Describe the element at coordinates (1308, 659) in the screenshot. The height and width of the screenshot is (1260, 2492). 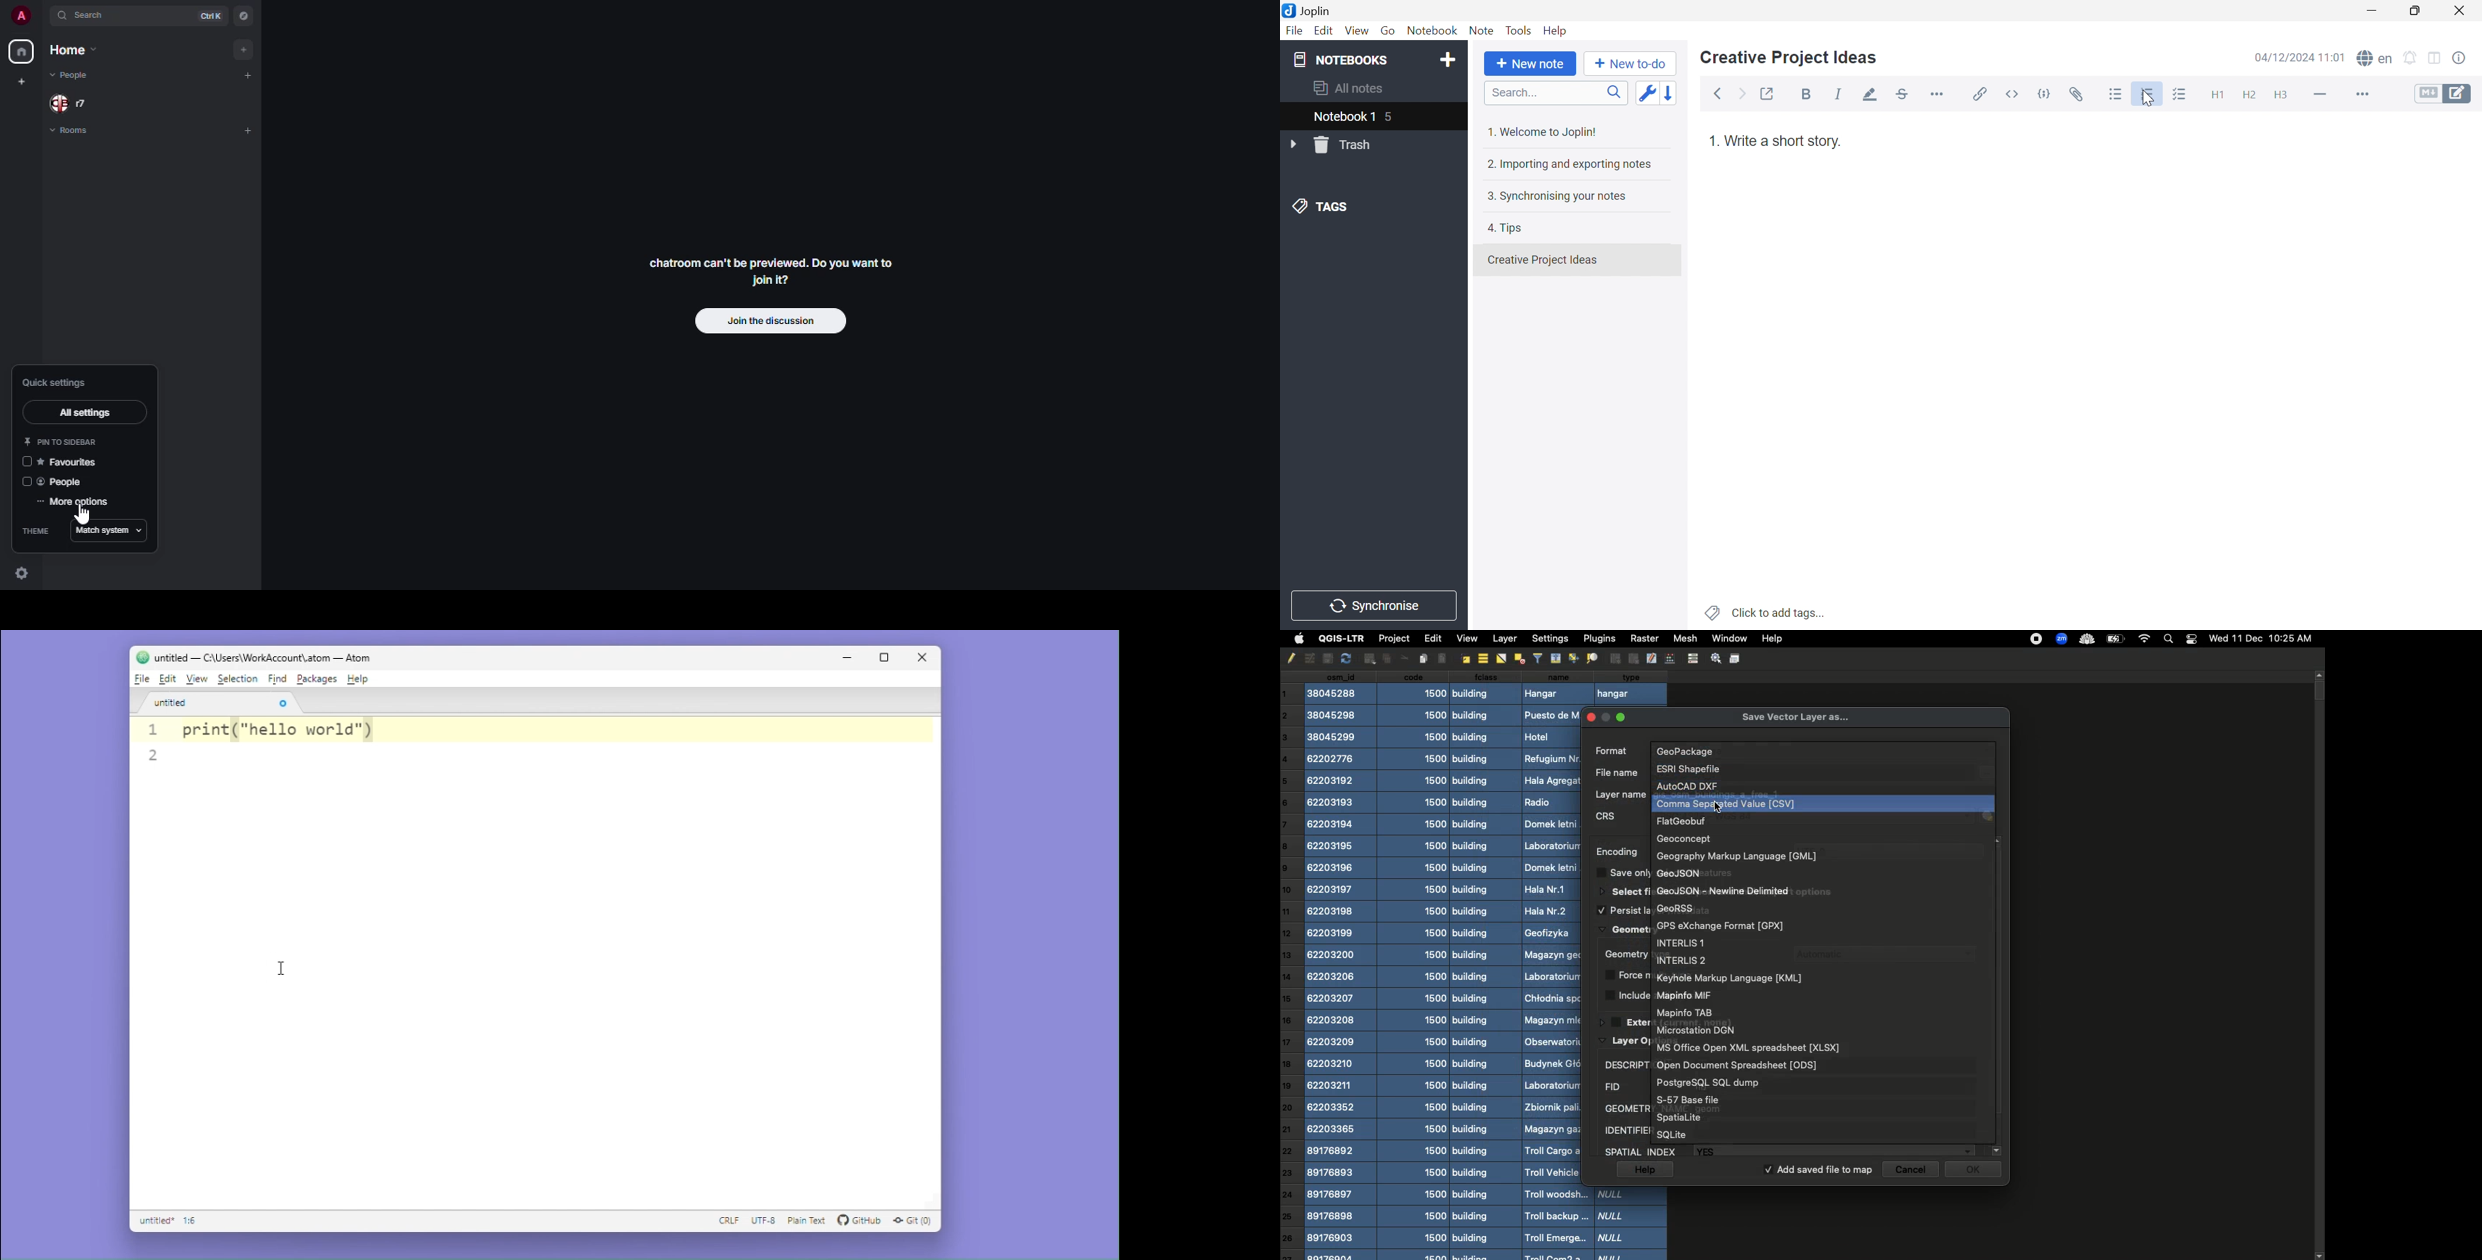
I see `Undo` at that location.